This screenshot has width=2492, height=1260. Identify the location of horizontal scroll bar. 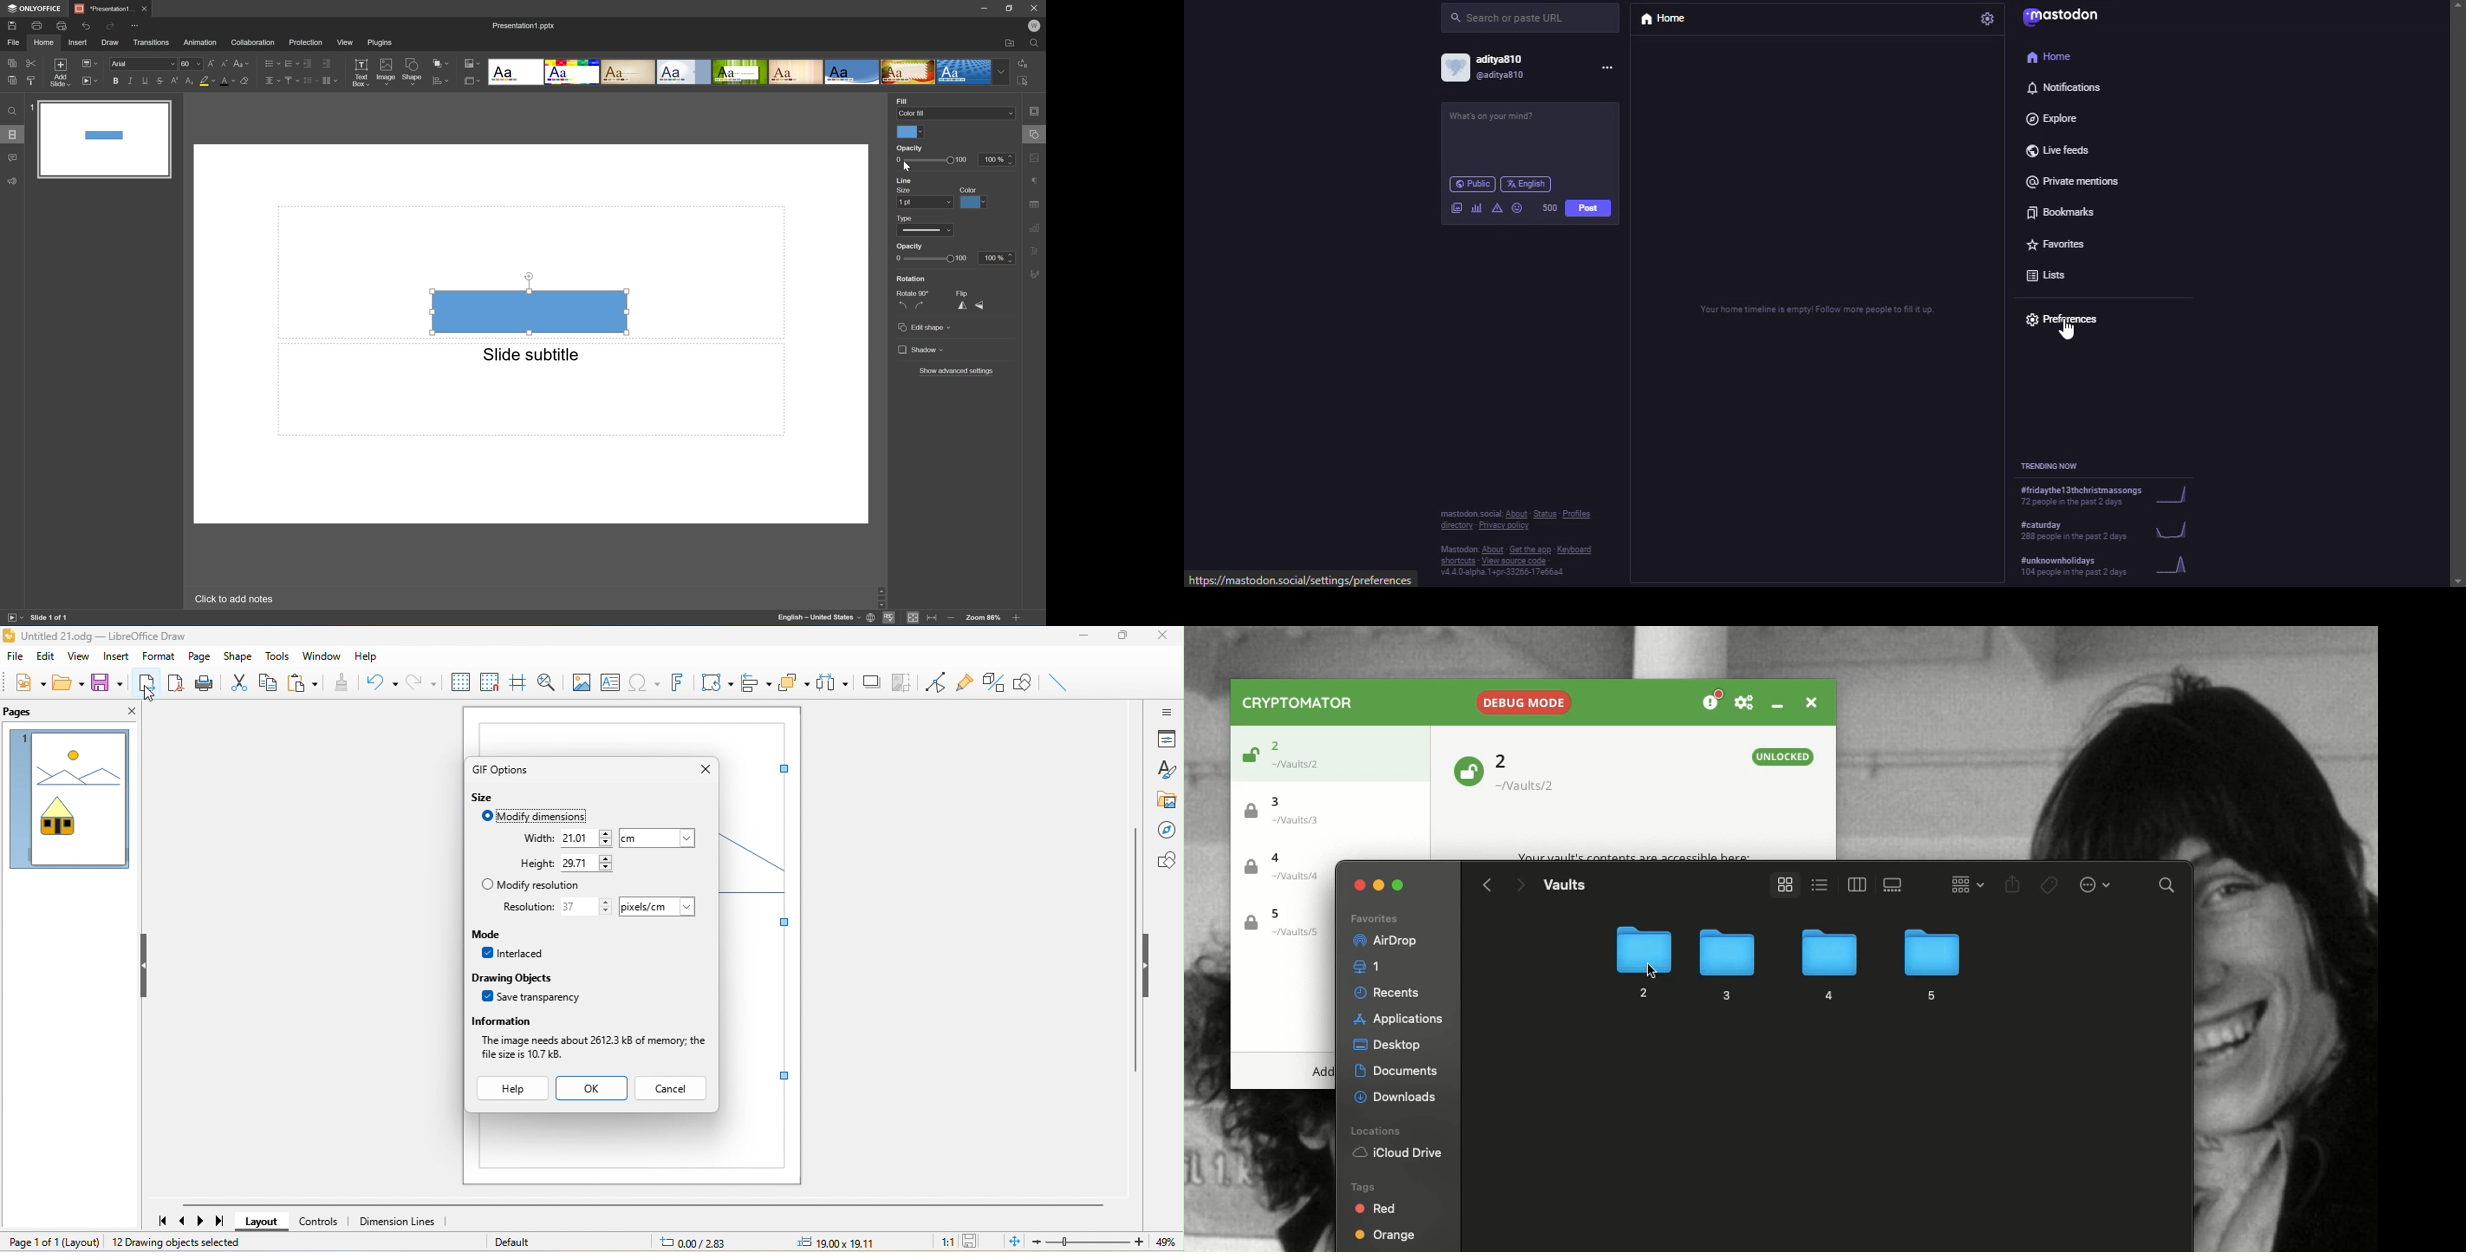
(642, 1205).